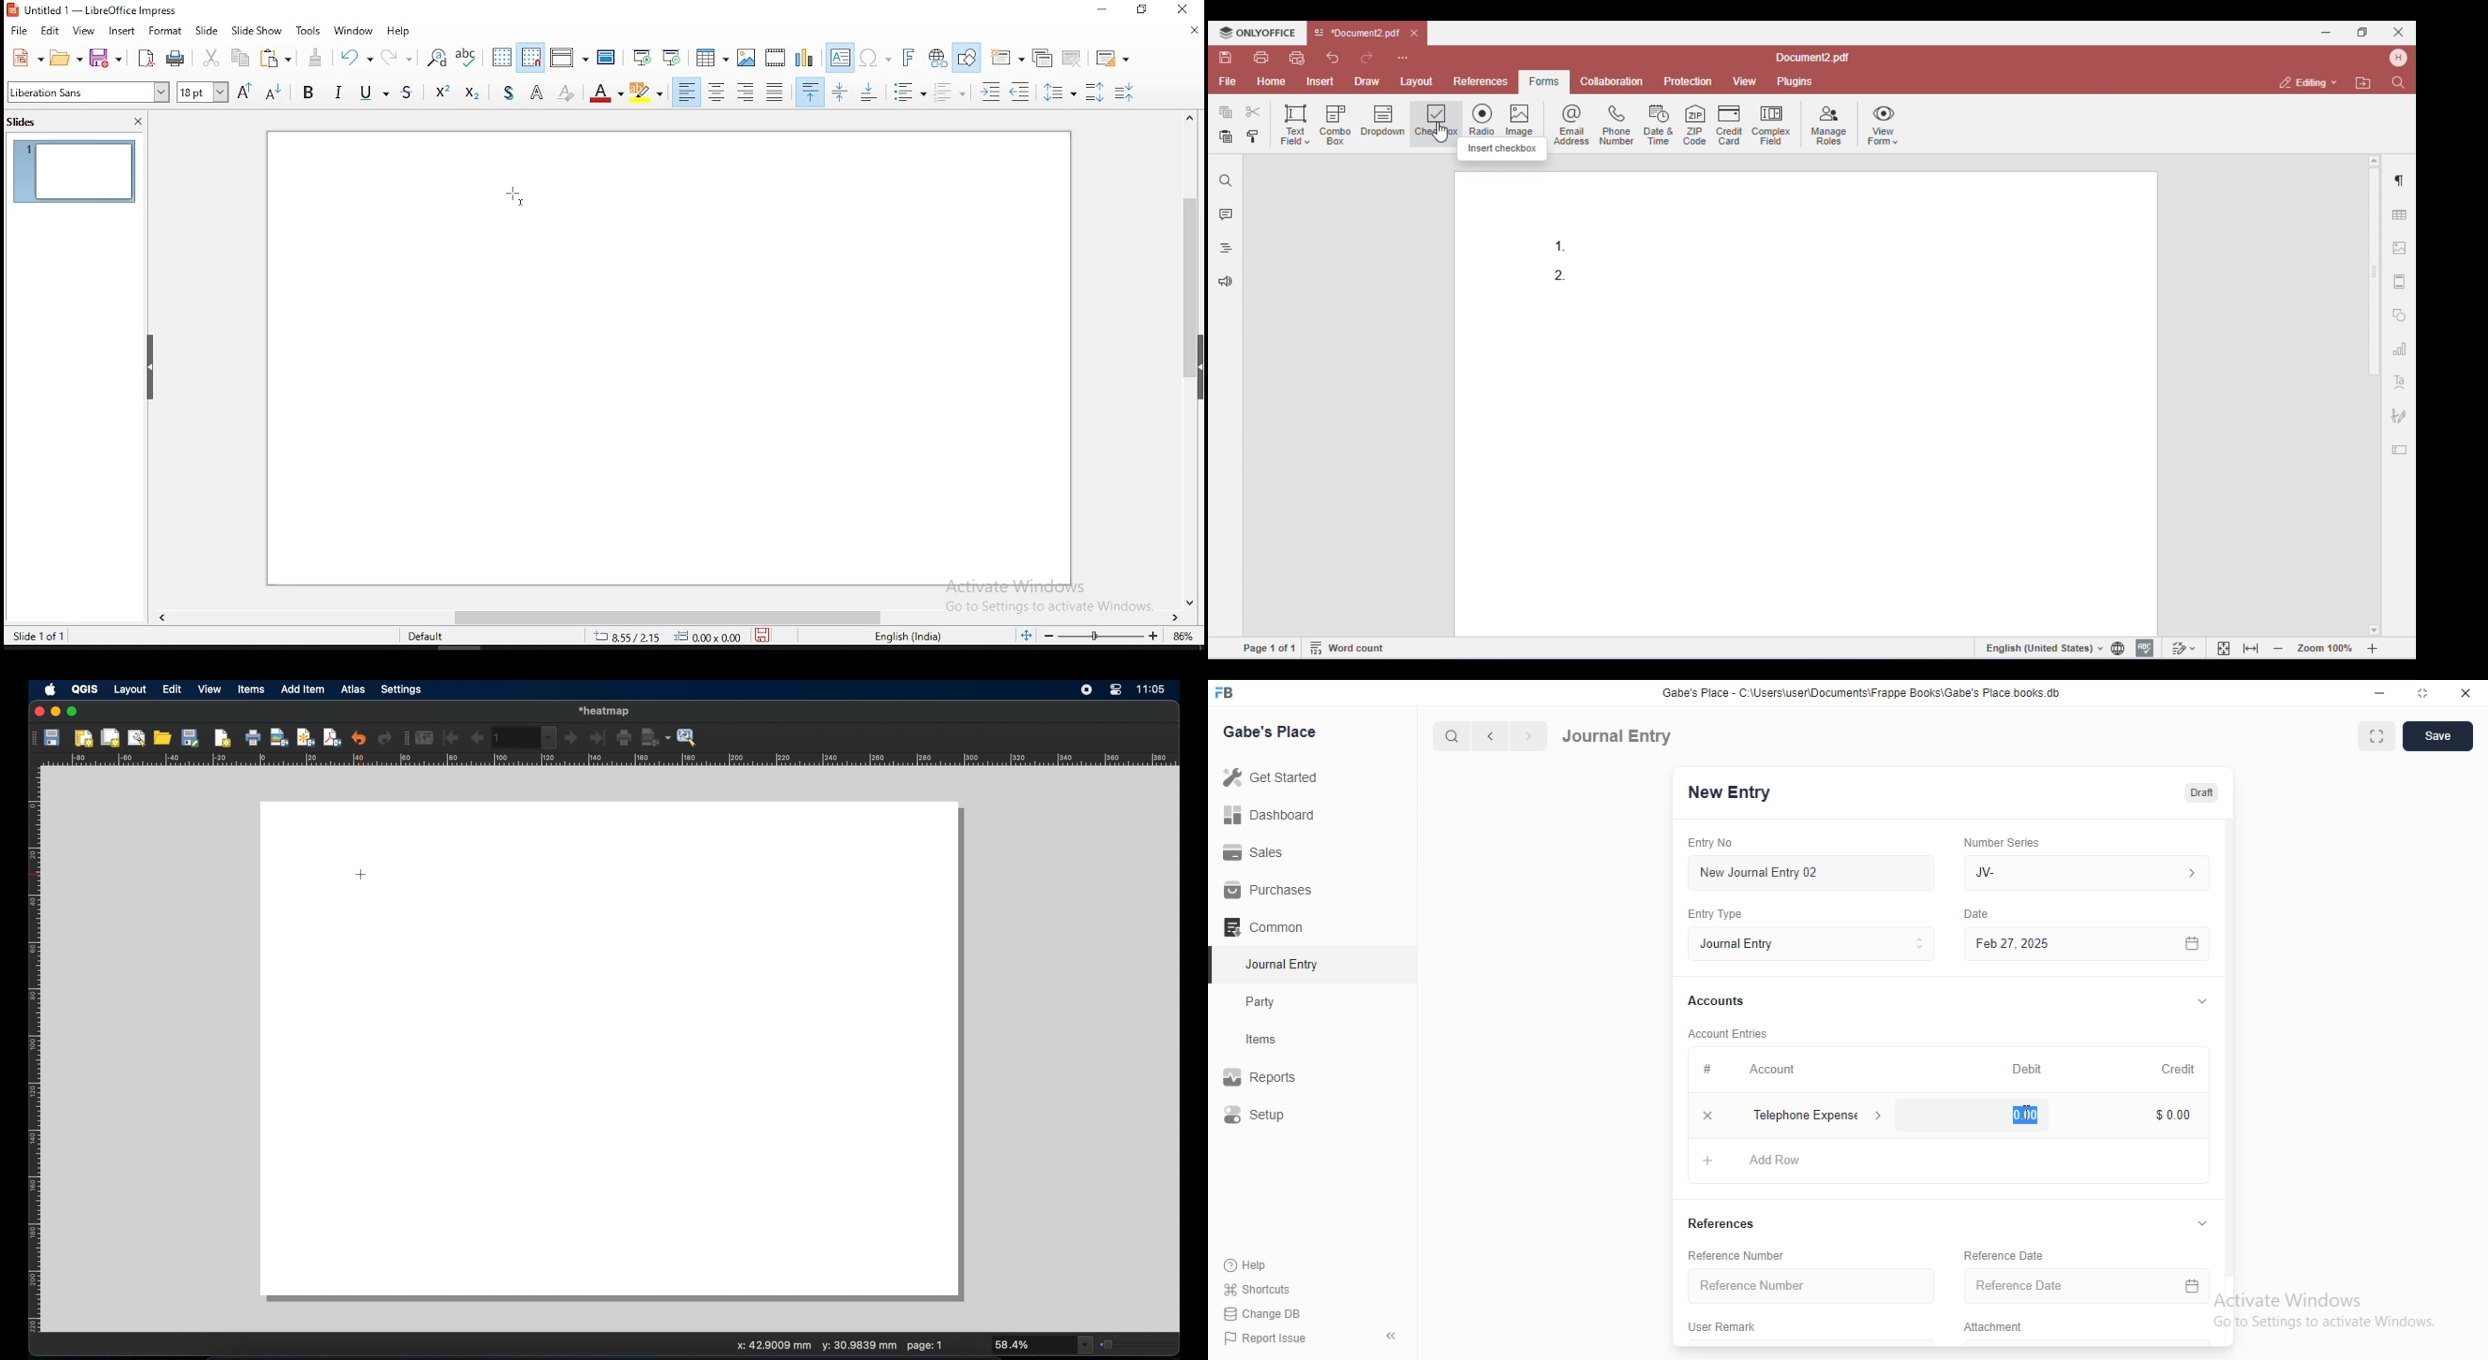 This screenshot has width=2492, height=1372. I want to click on zoom level, so click(1182, 638).